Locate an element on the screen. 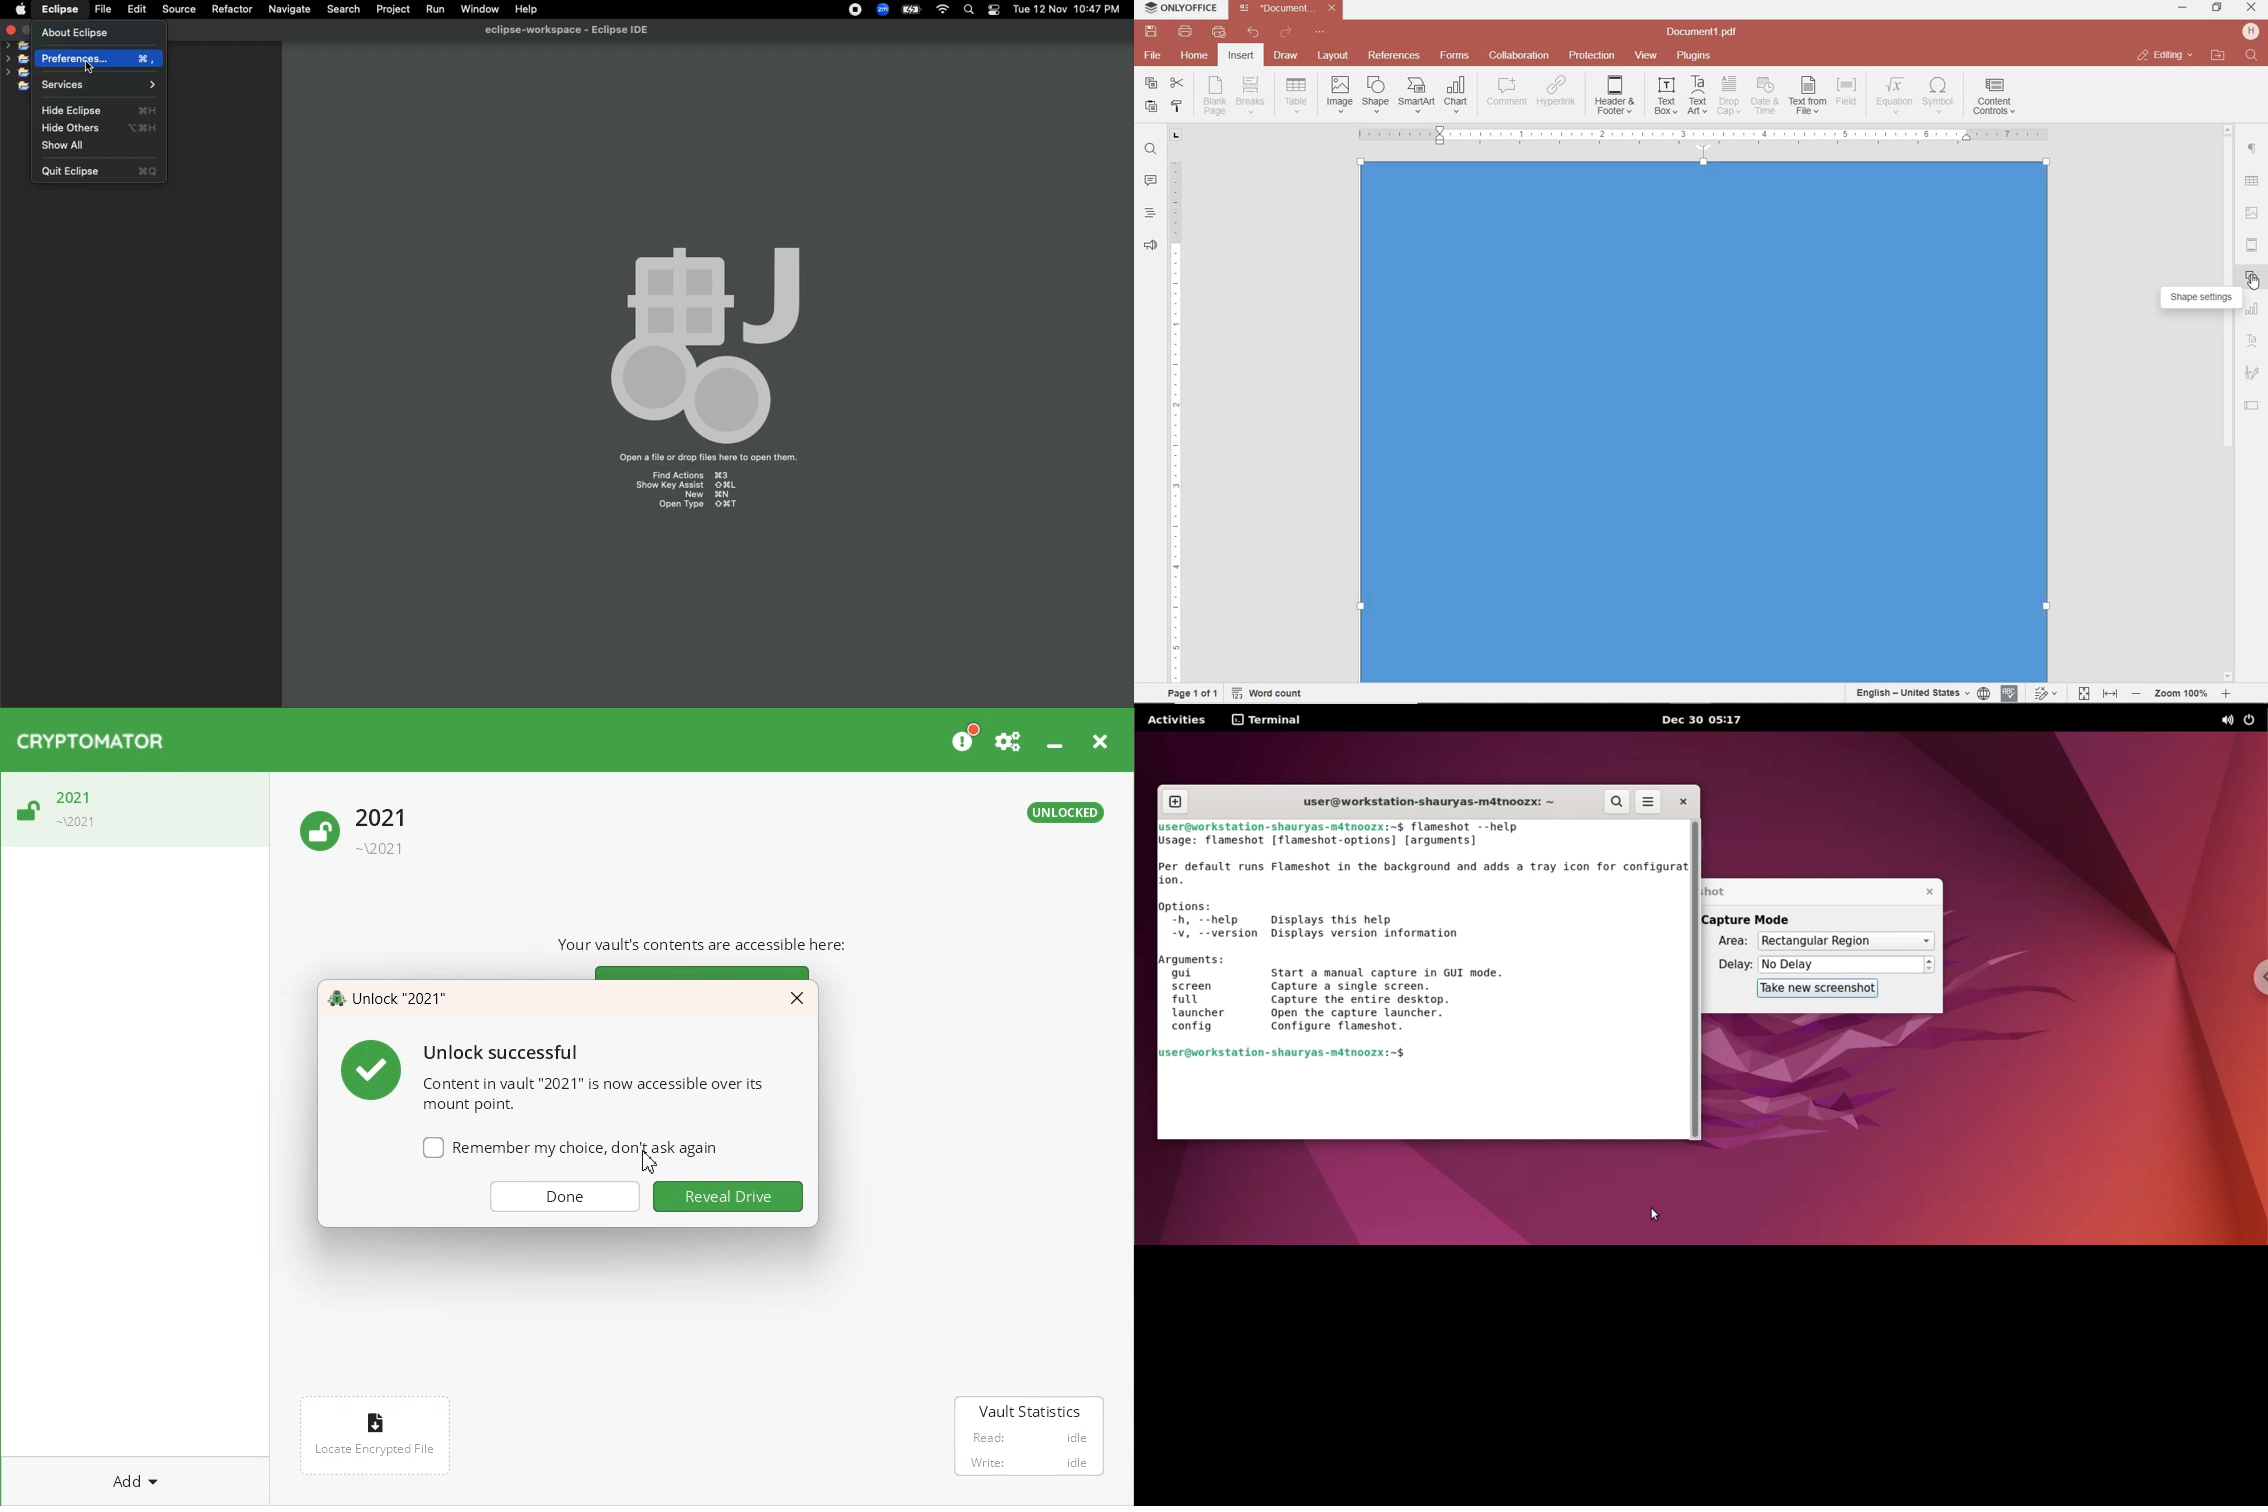 The image size is (2268, 1512). file name is located at coordinates (1291, 8).